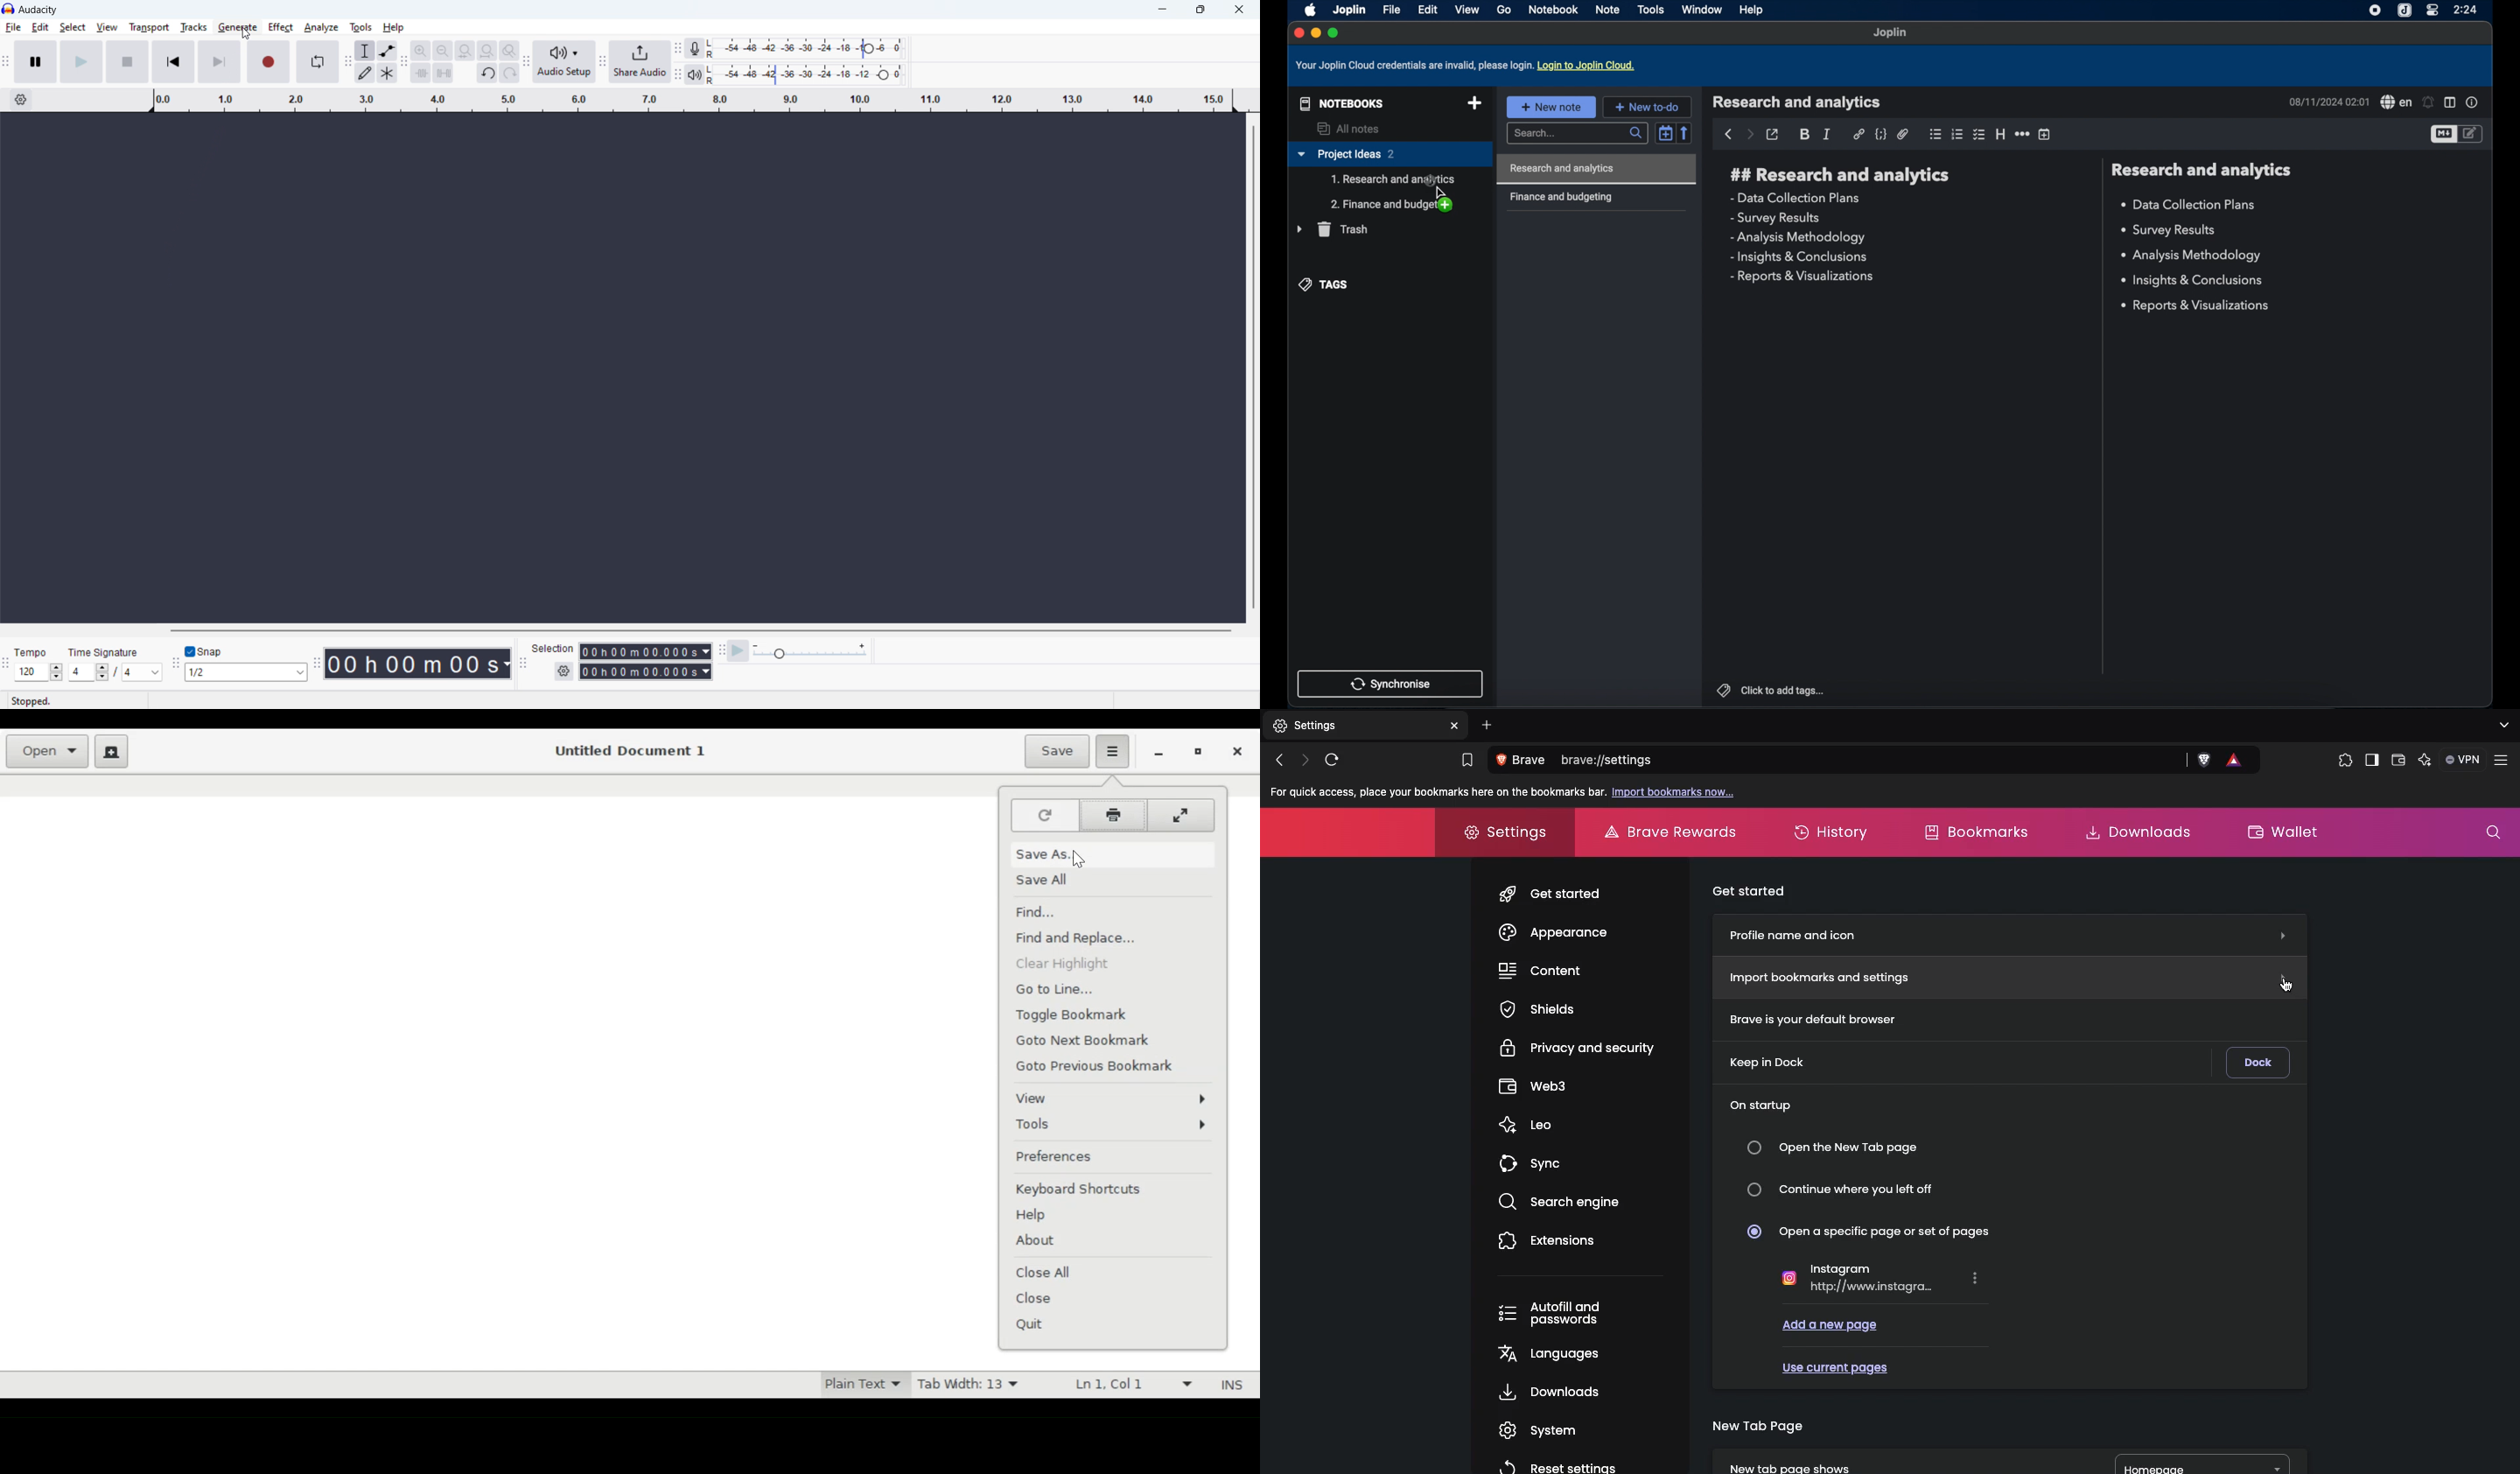  Describe the element at coordinates (967, 1386) in the screenshot. I see `Tab Width: 13` at that location.